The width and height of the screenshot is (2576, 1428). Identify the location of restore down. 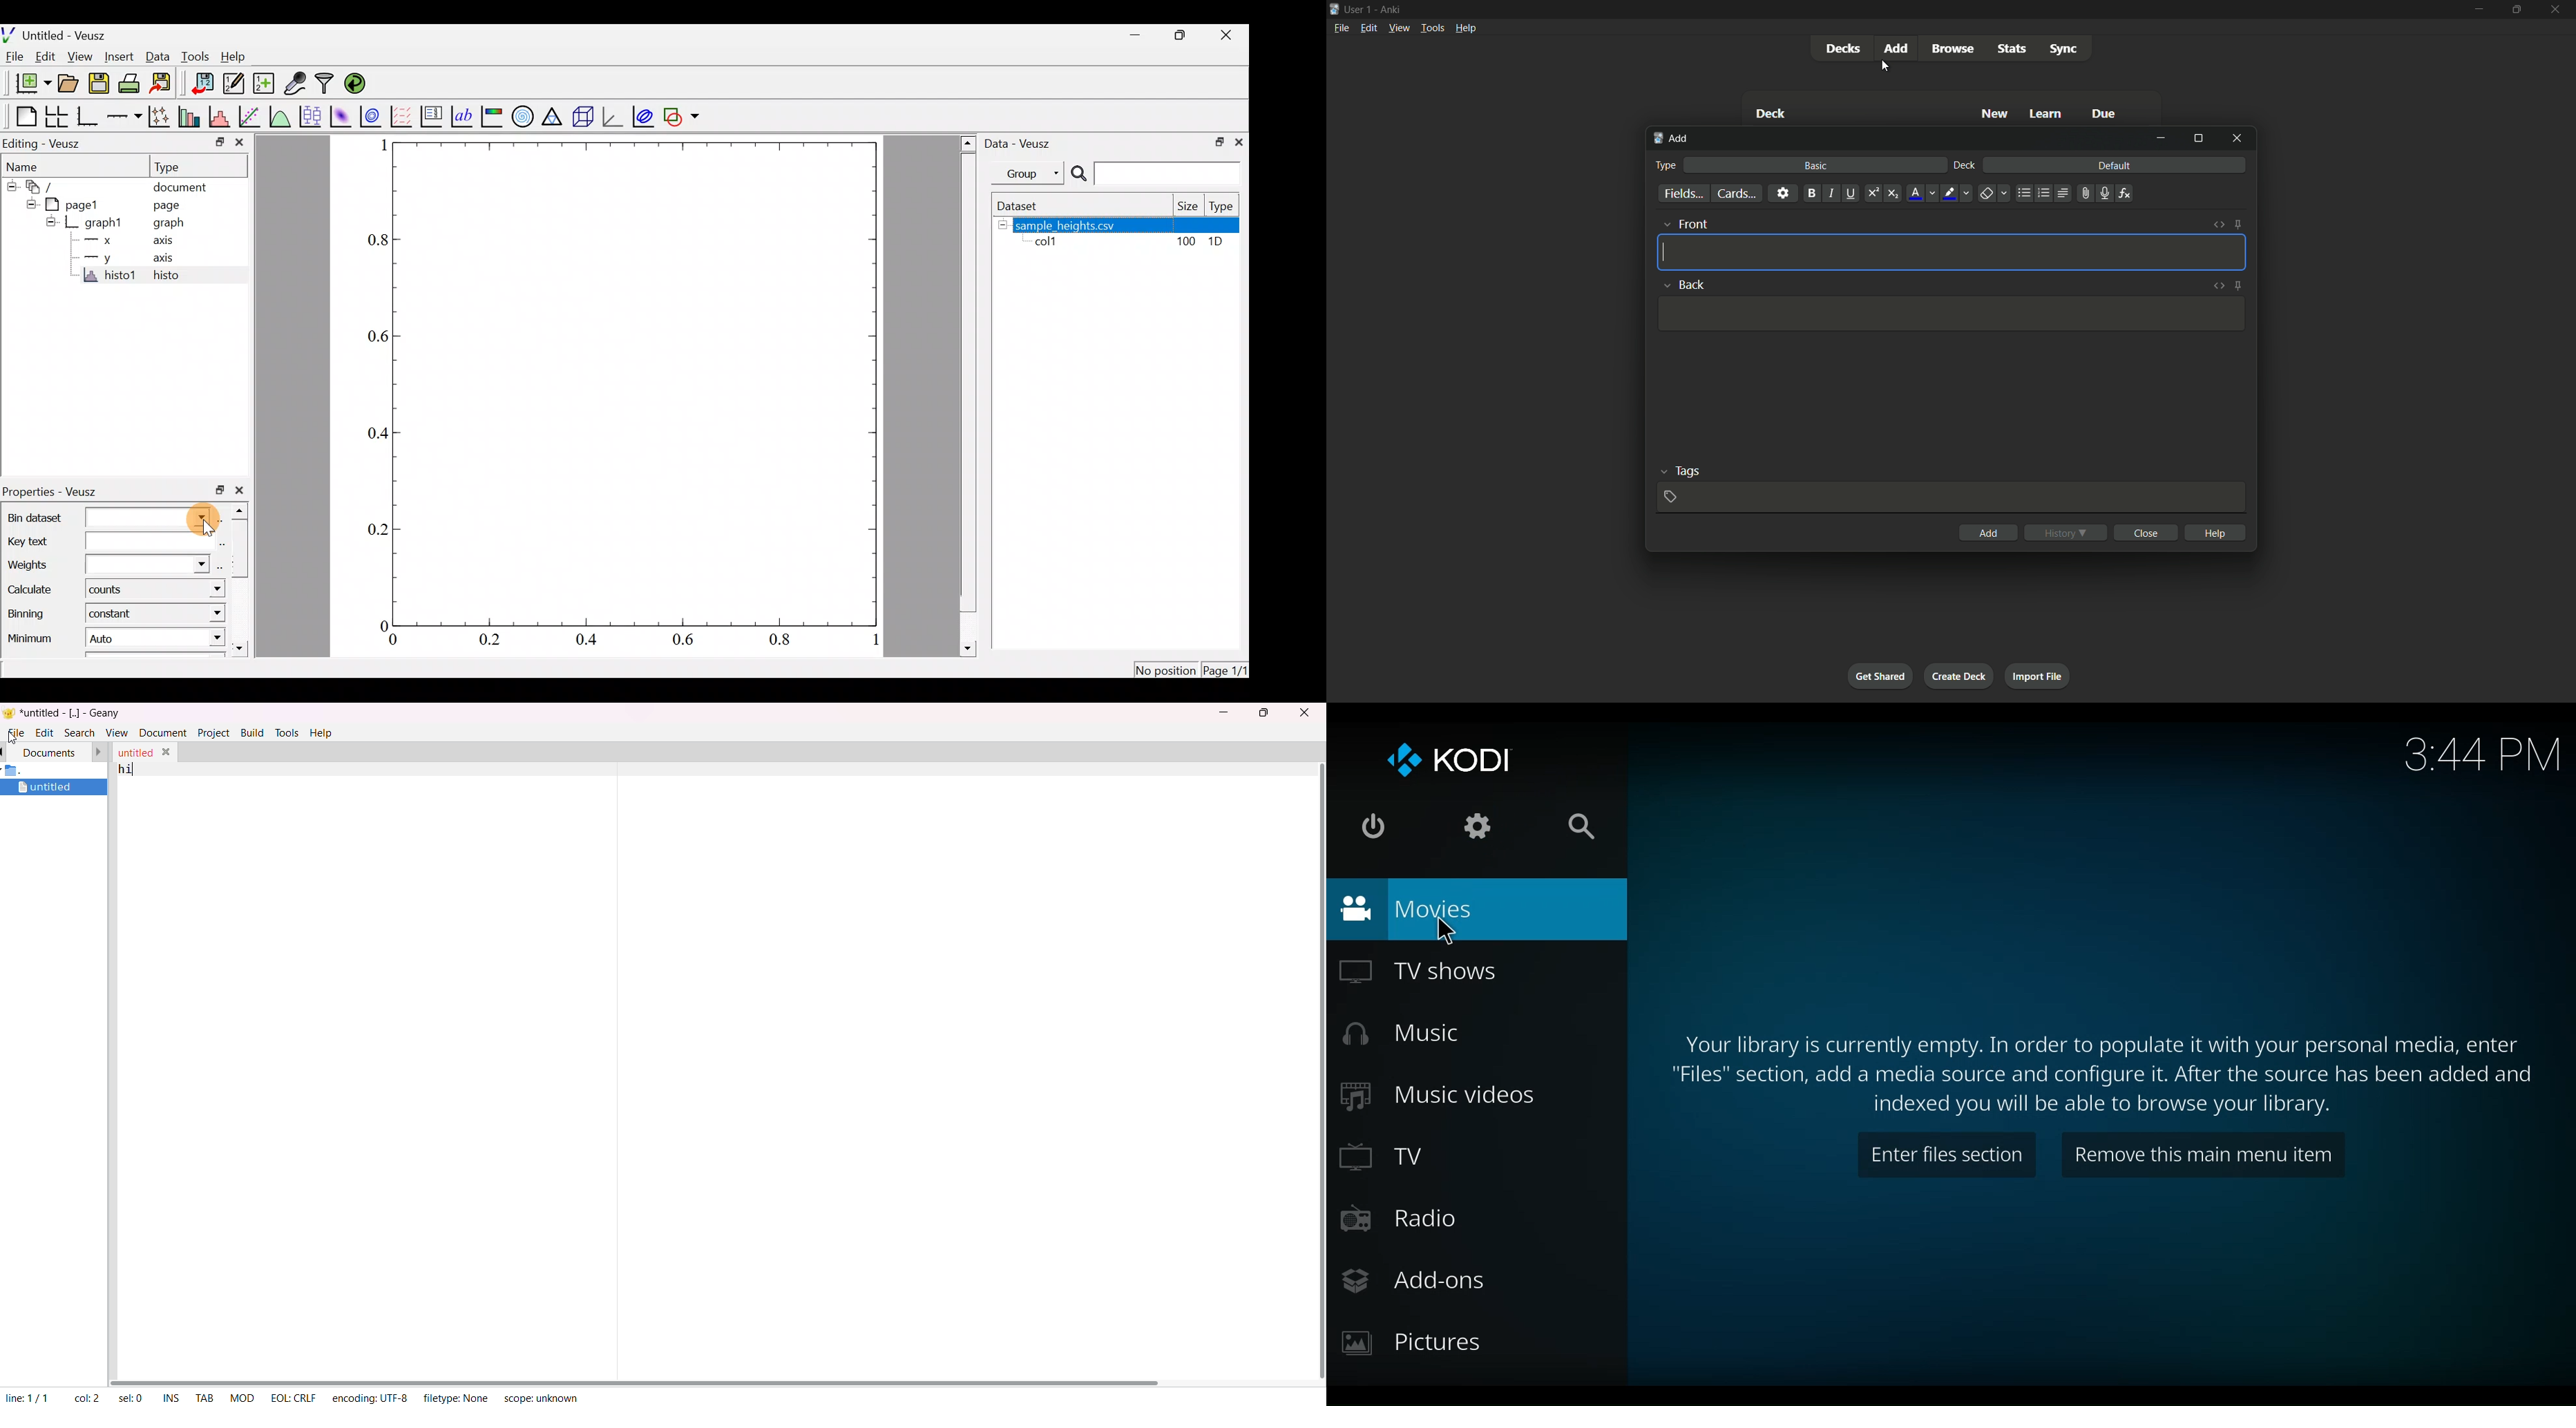
(1218, 143).